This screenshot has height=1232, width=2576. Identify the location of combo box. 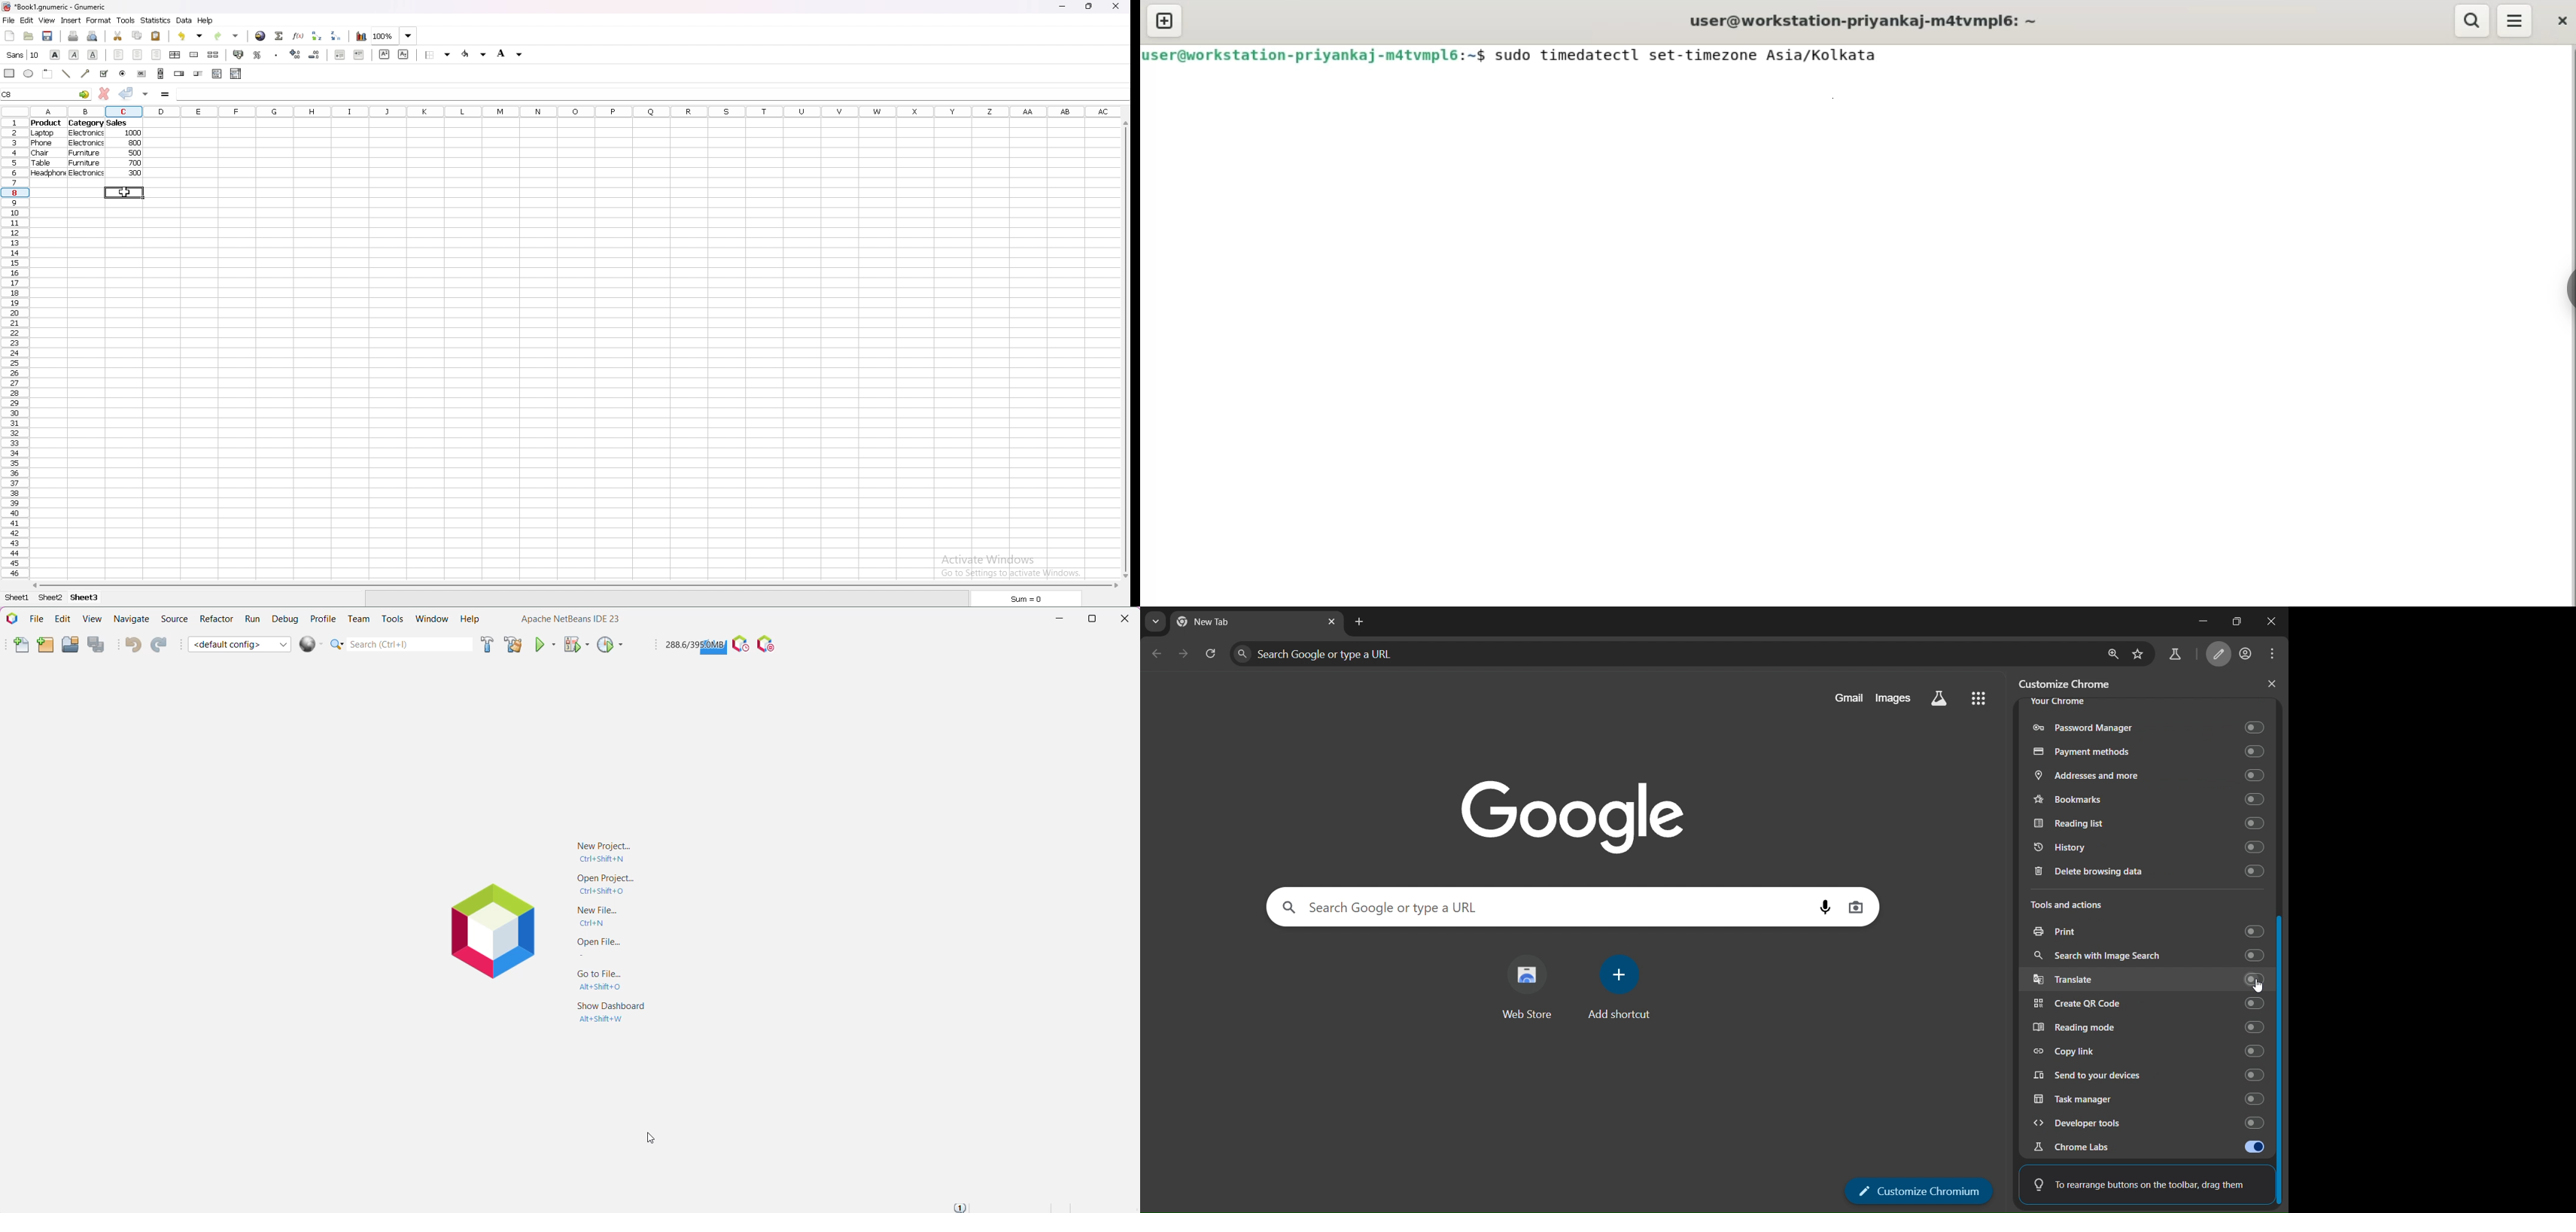
(237, 73).